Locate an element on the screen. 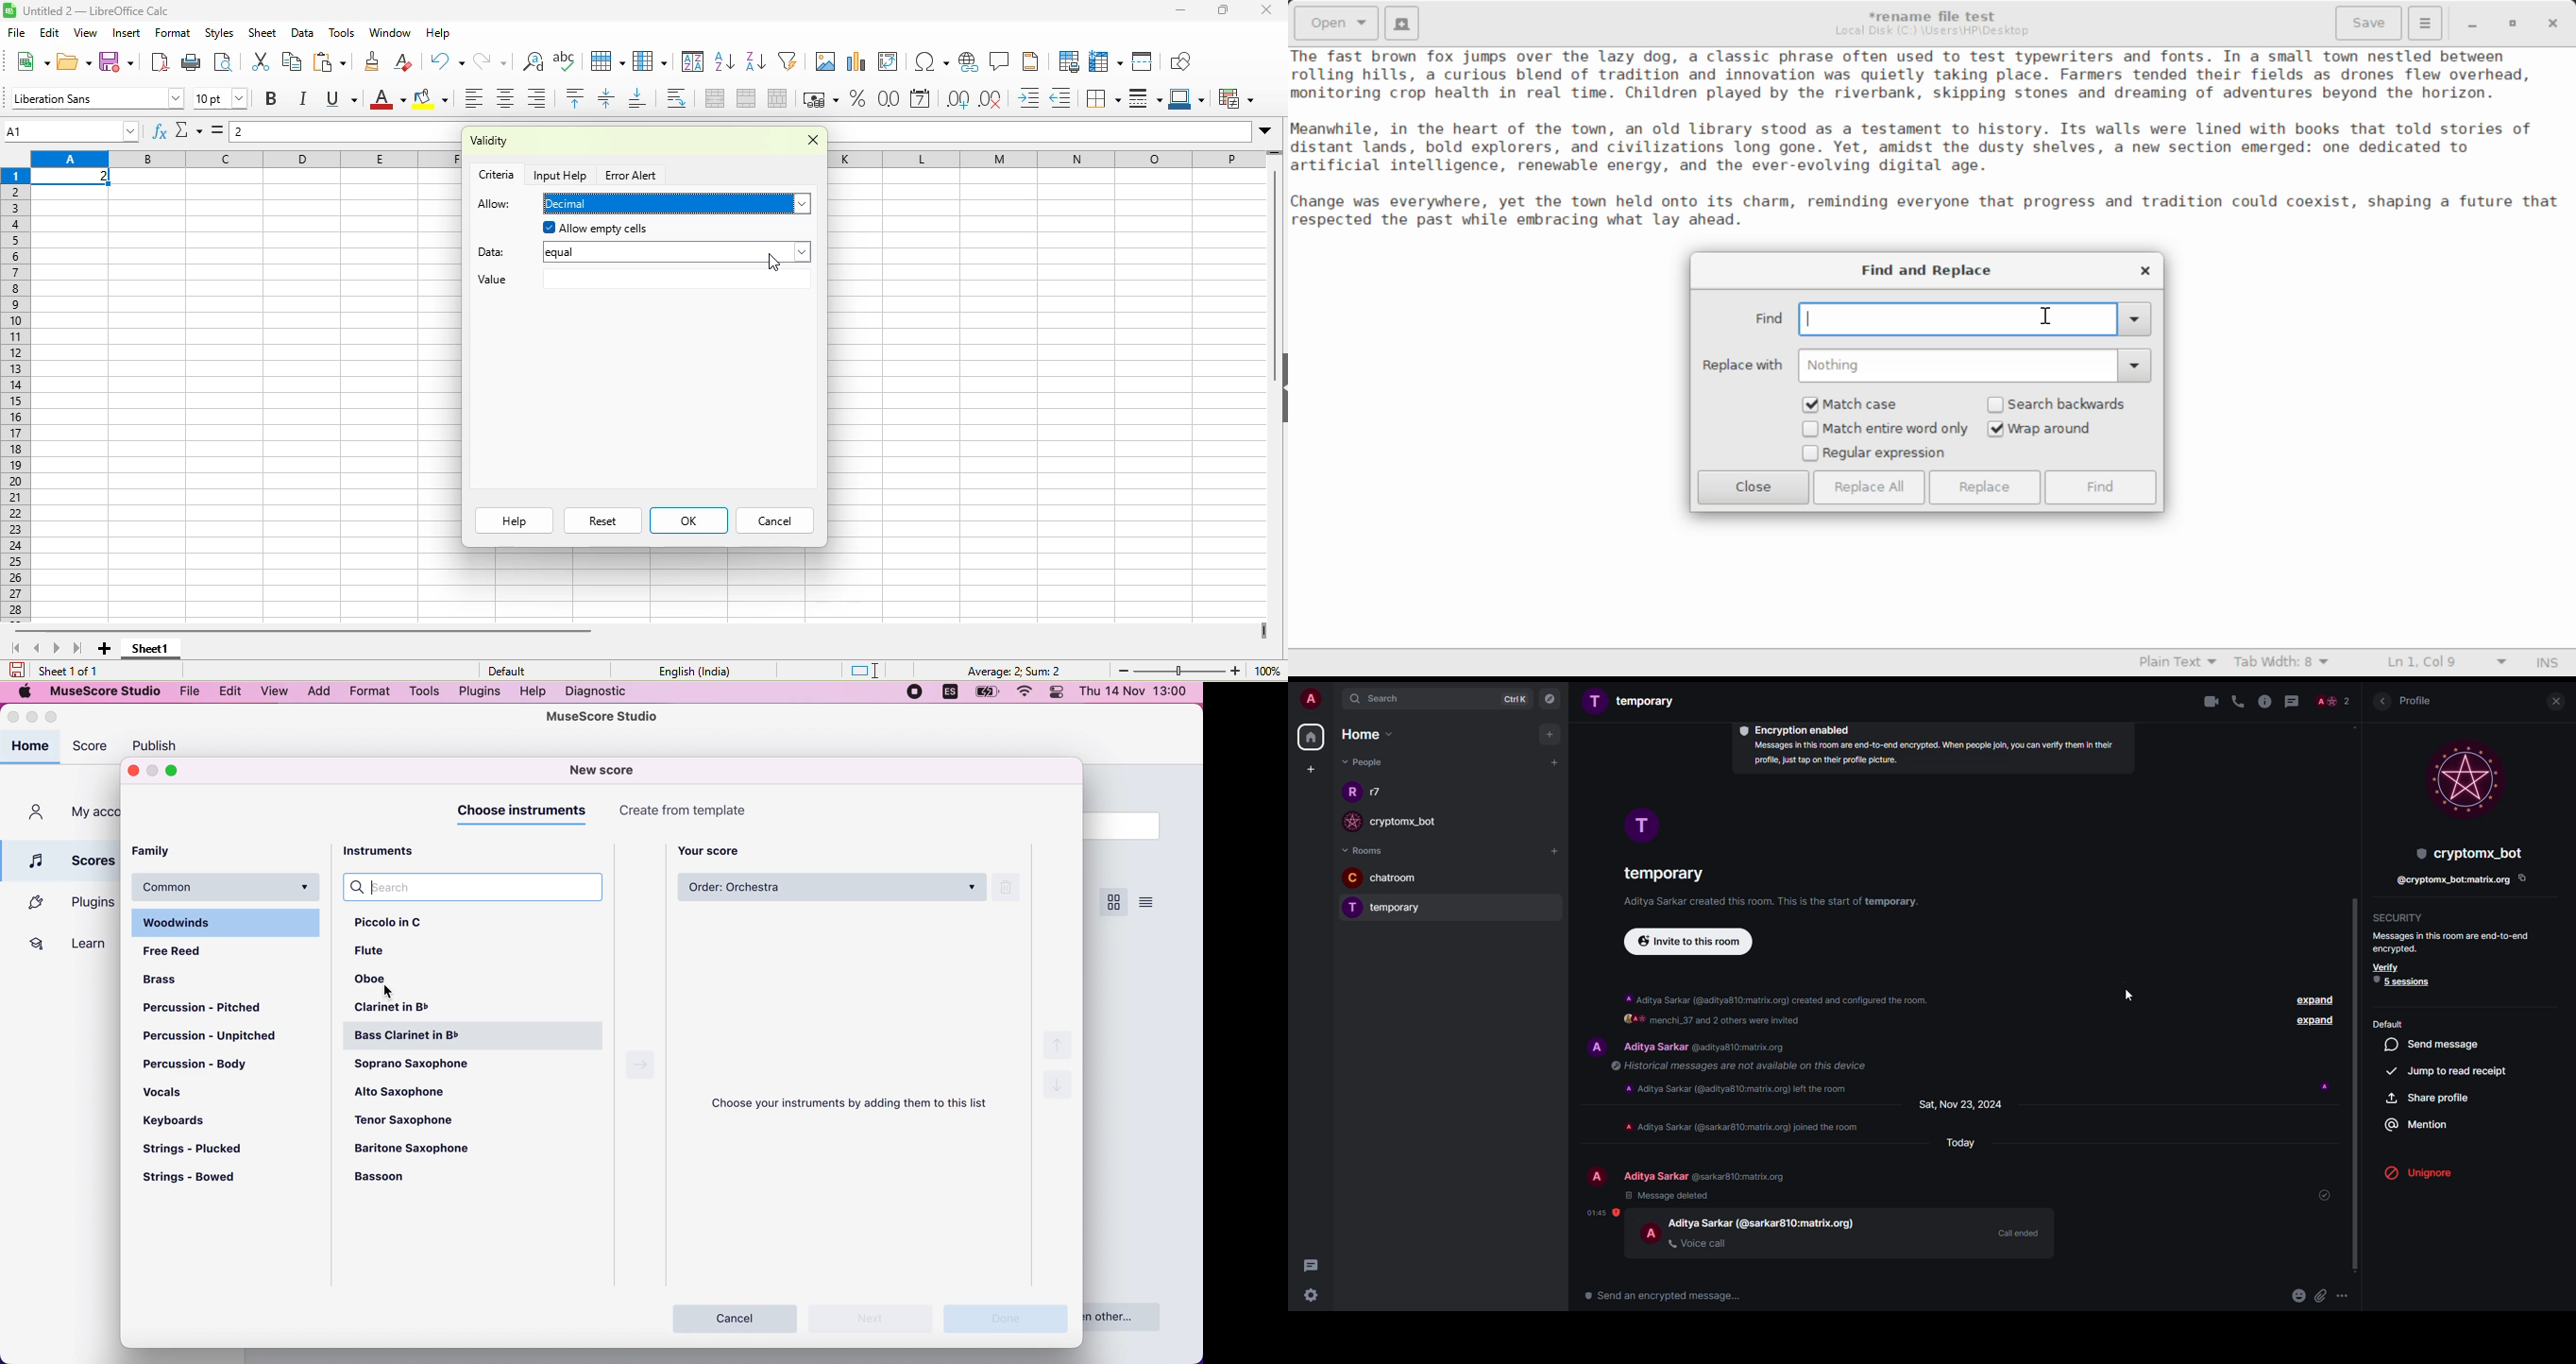  home is located at coordinates (1366, 733).